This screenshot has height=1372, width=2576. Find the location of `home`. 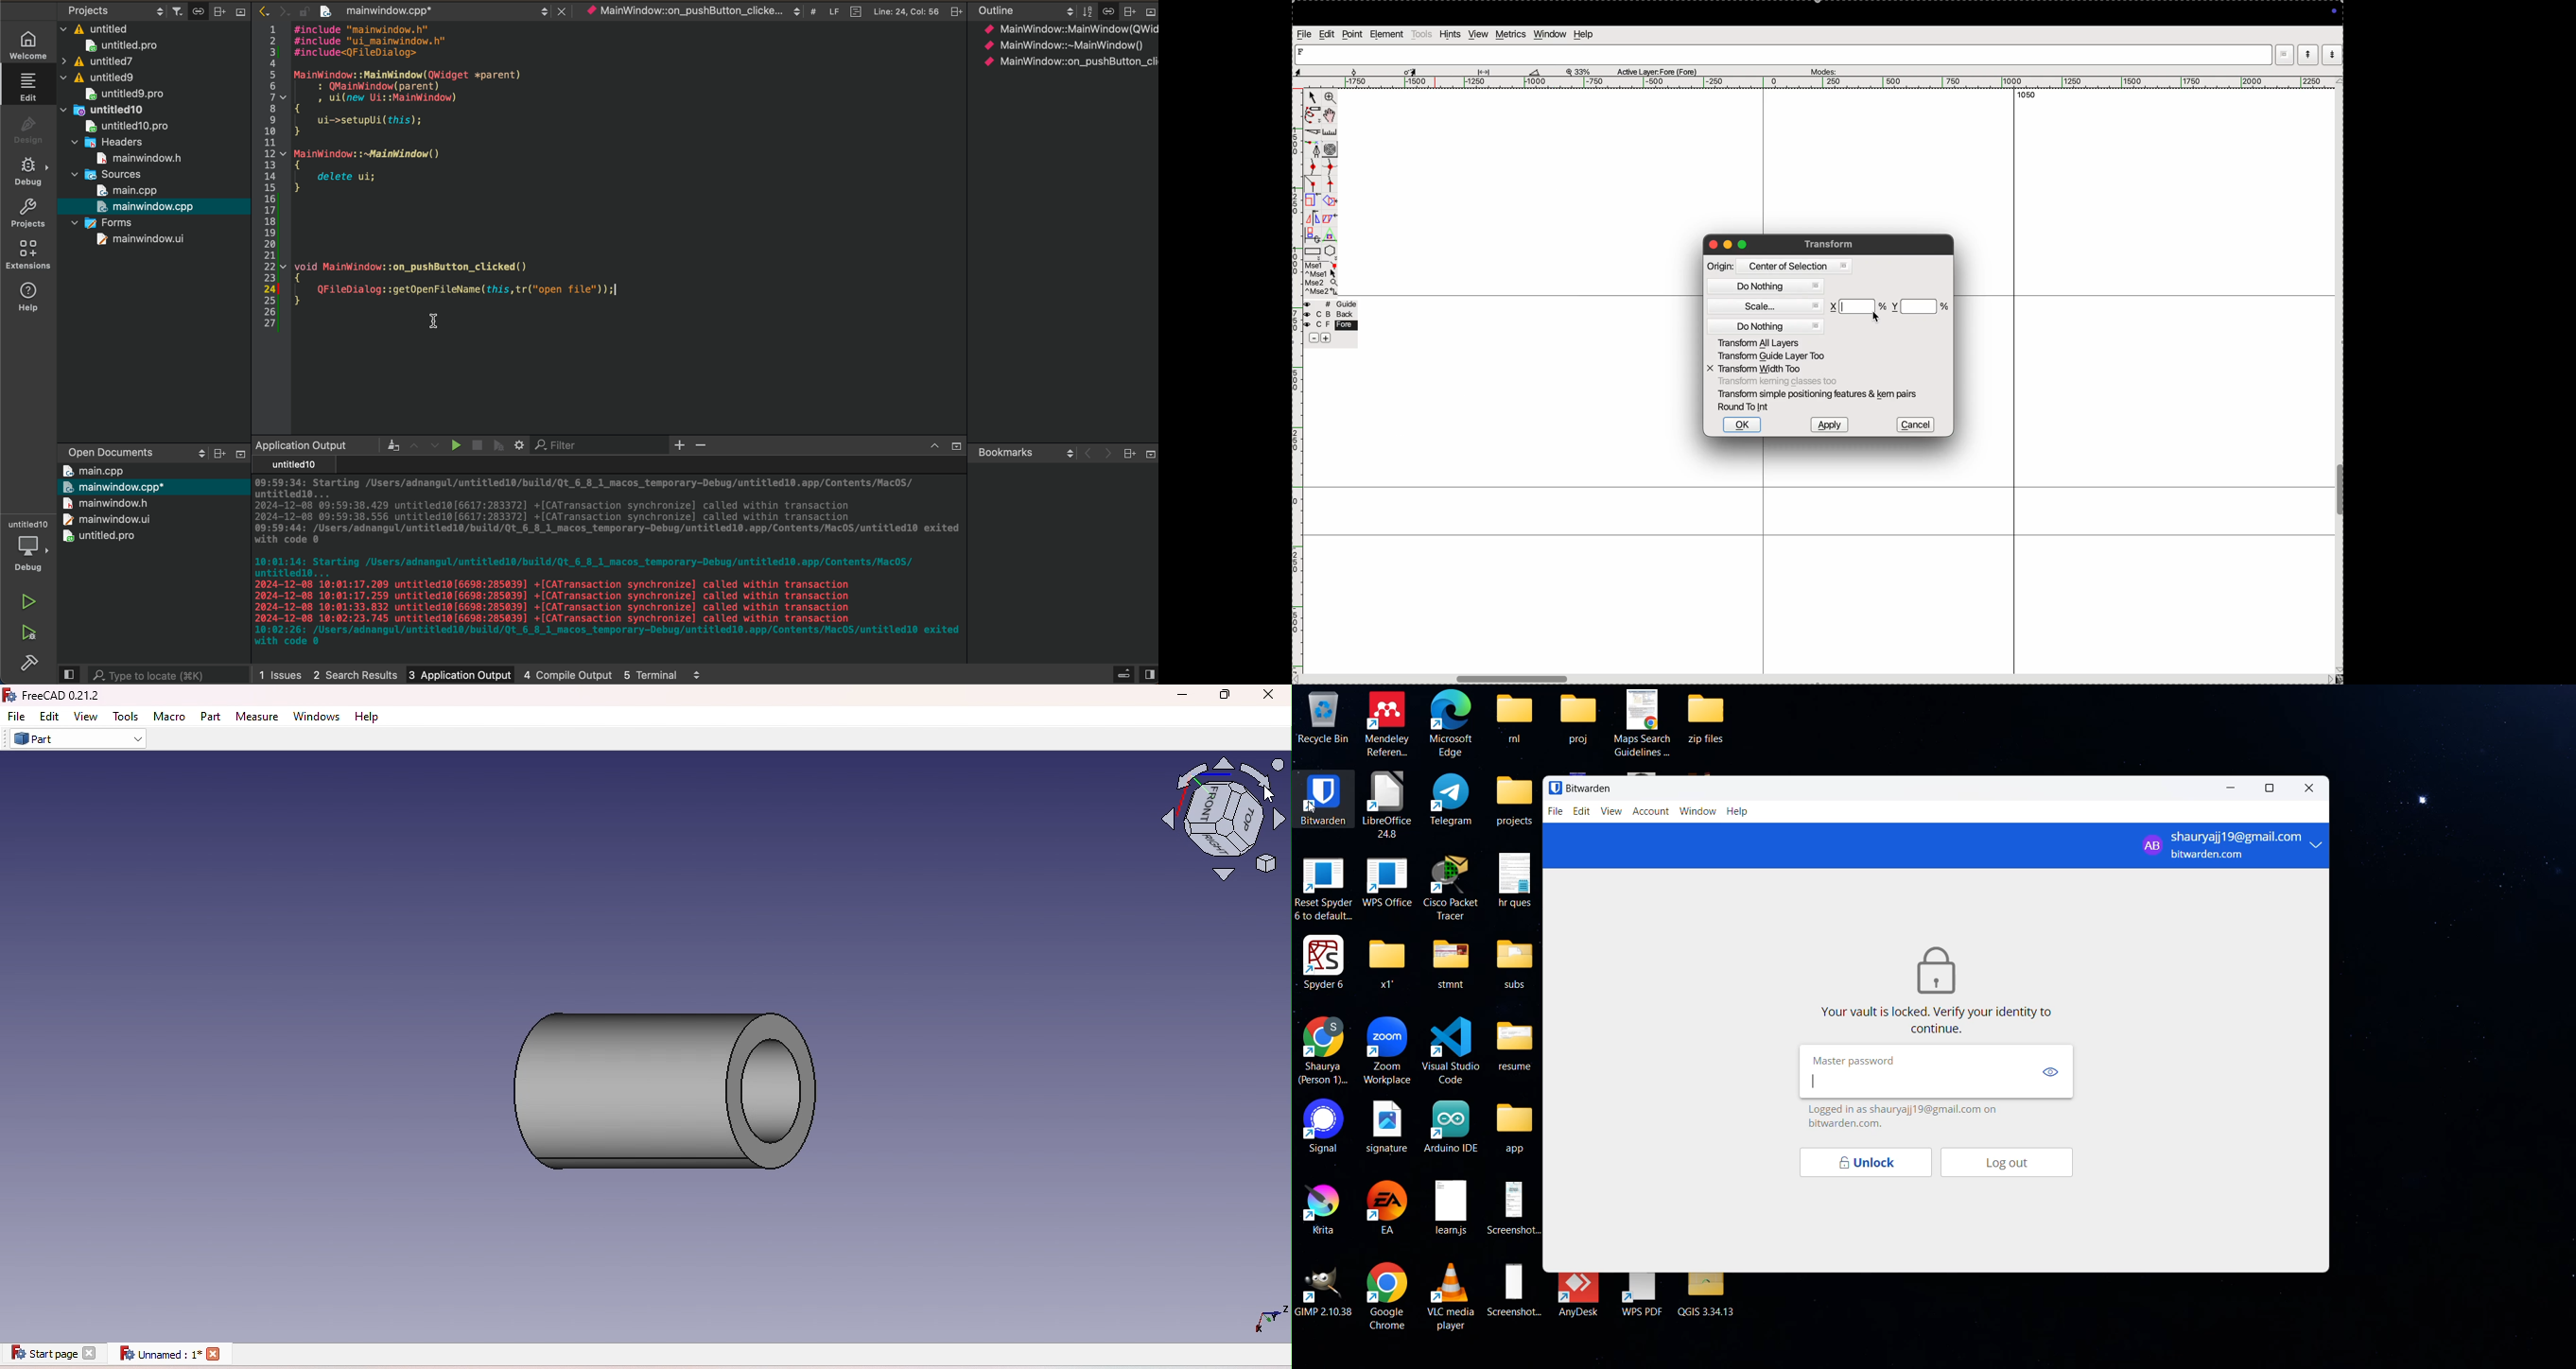

home is located at coordinates (25, 44).